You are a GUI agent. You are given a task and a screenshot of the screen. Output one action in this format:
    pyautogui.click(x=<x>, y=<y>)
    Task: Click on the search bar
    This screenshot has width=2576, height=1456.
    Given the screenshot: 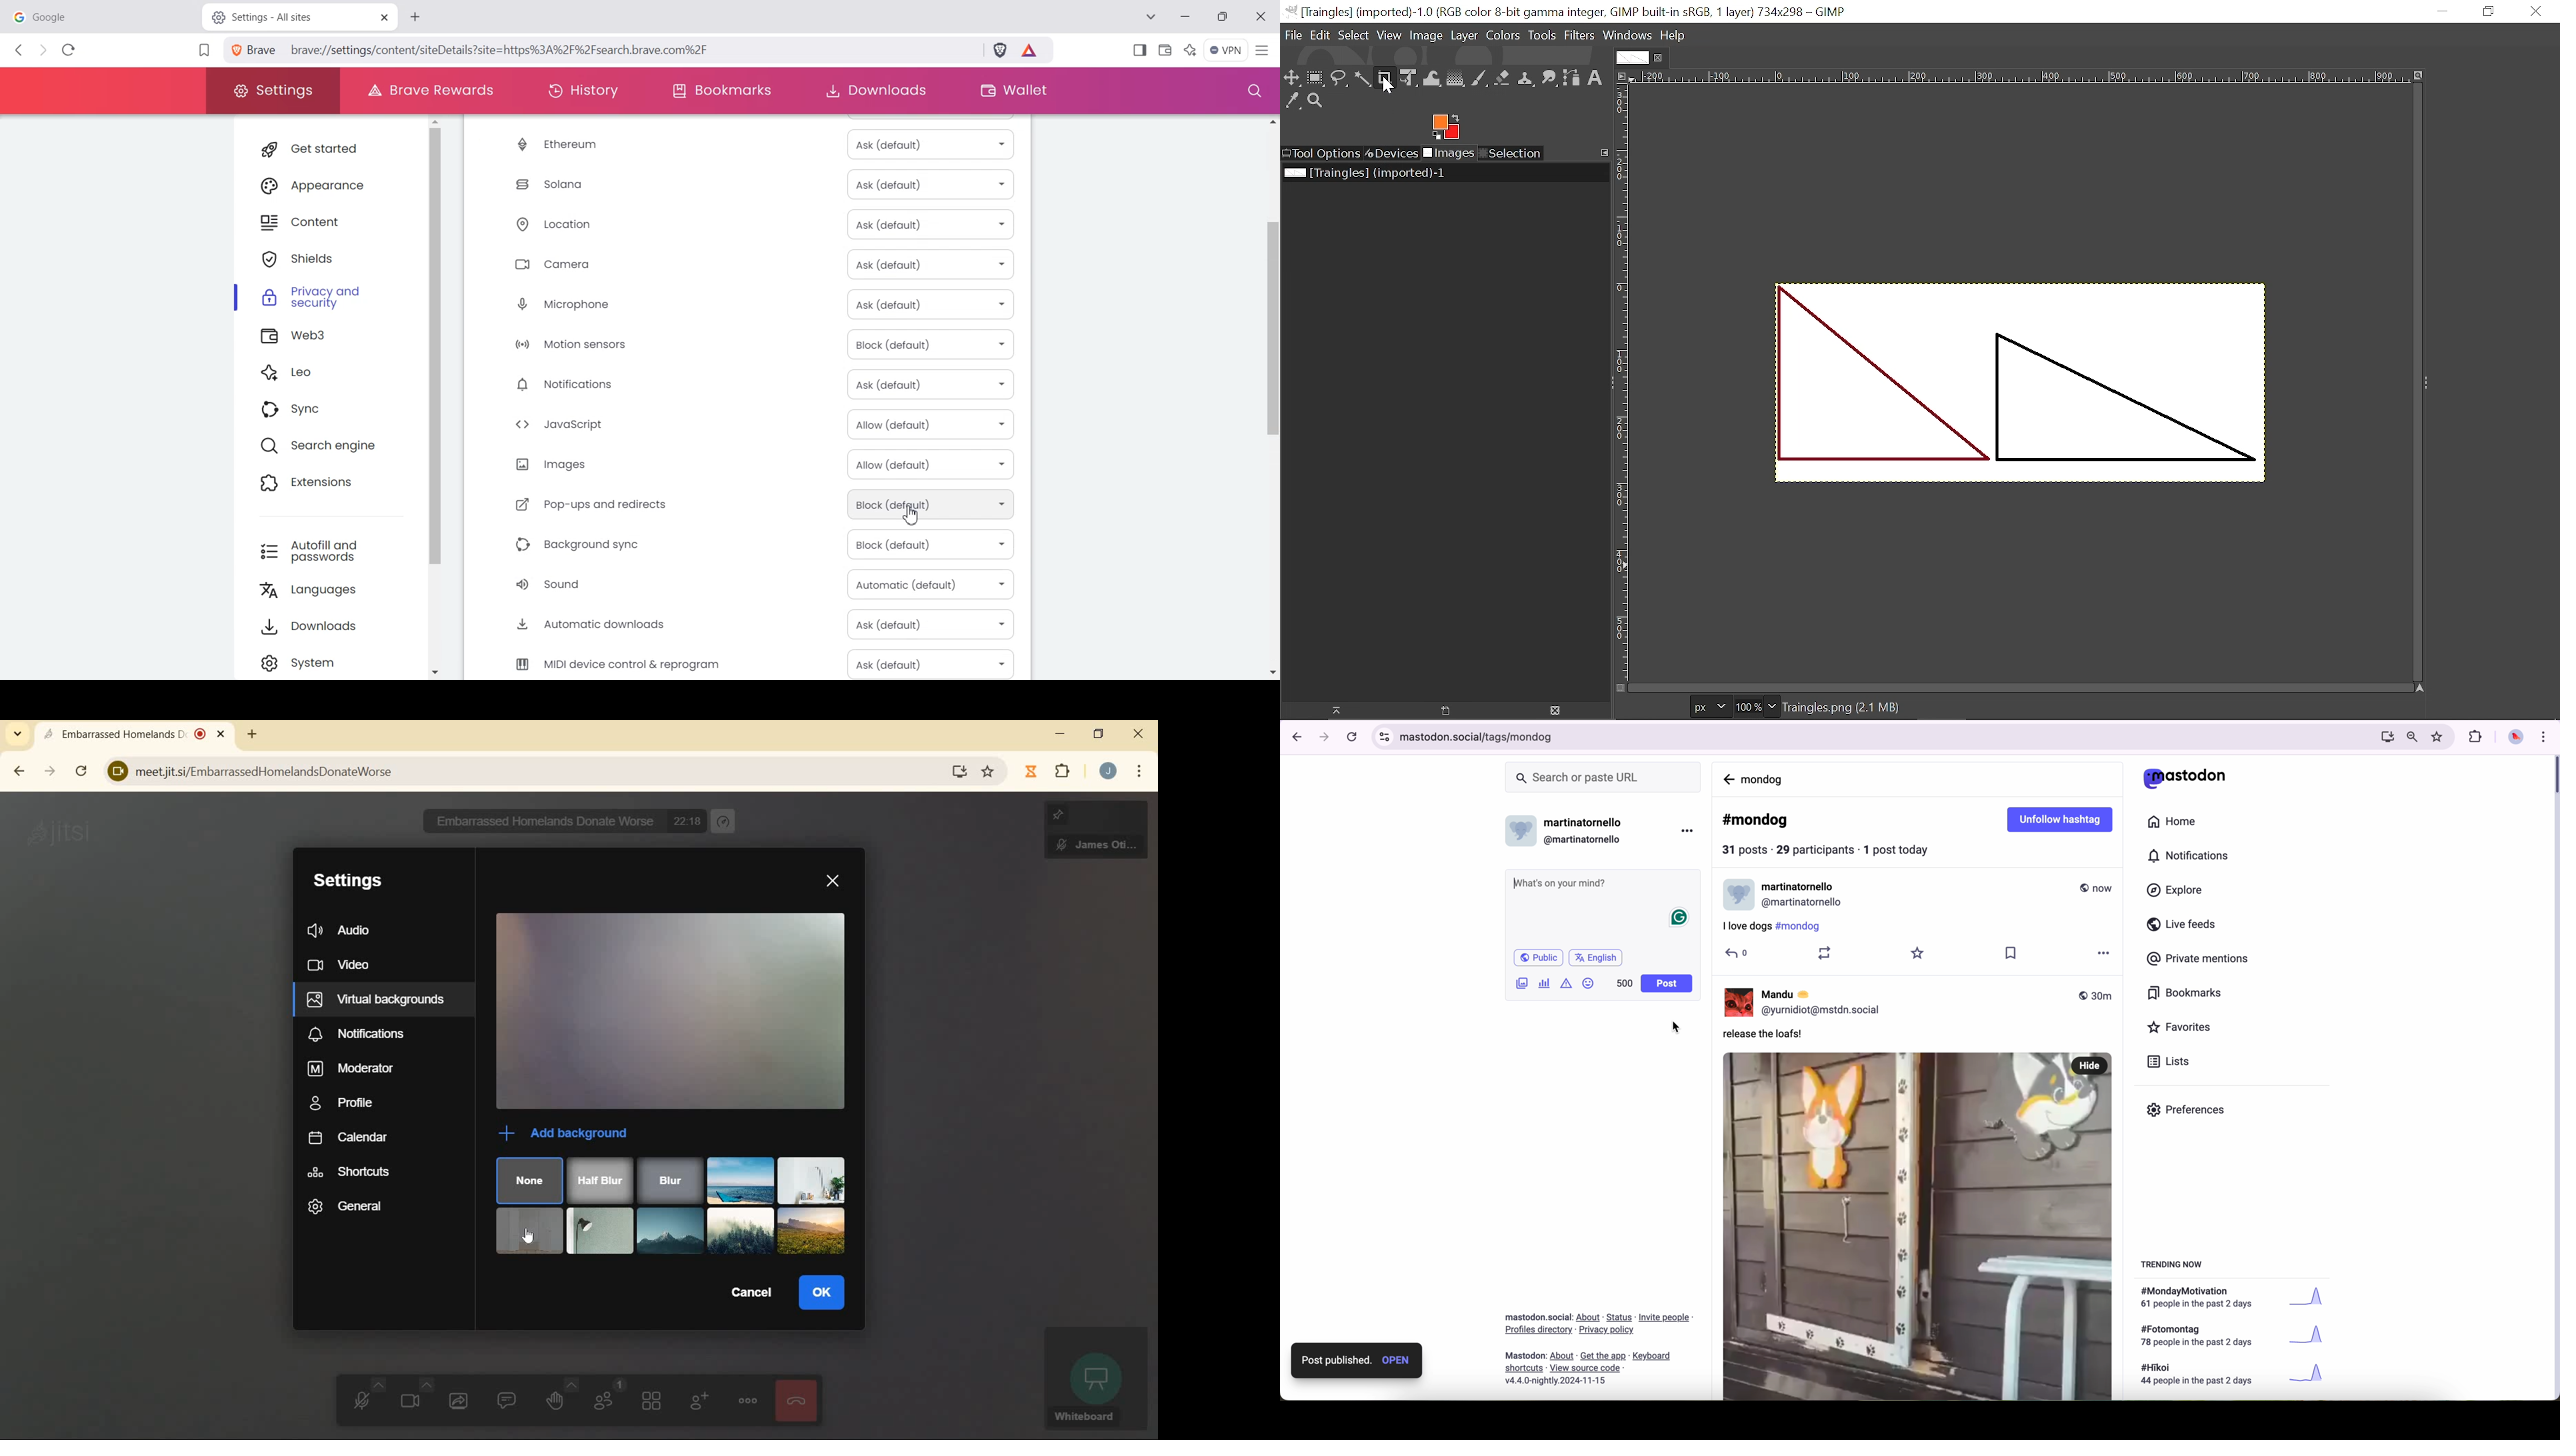 What is the action you would take?
    pyautogui.click(x=1605, y=777)
    